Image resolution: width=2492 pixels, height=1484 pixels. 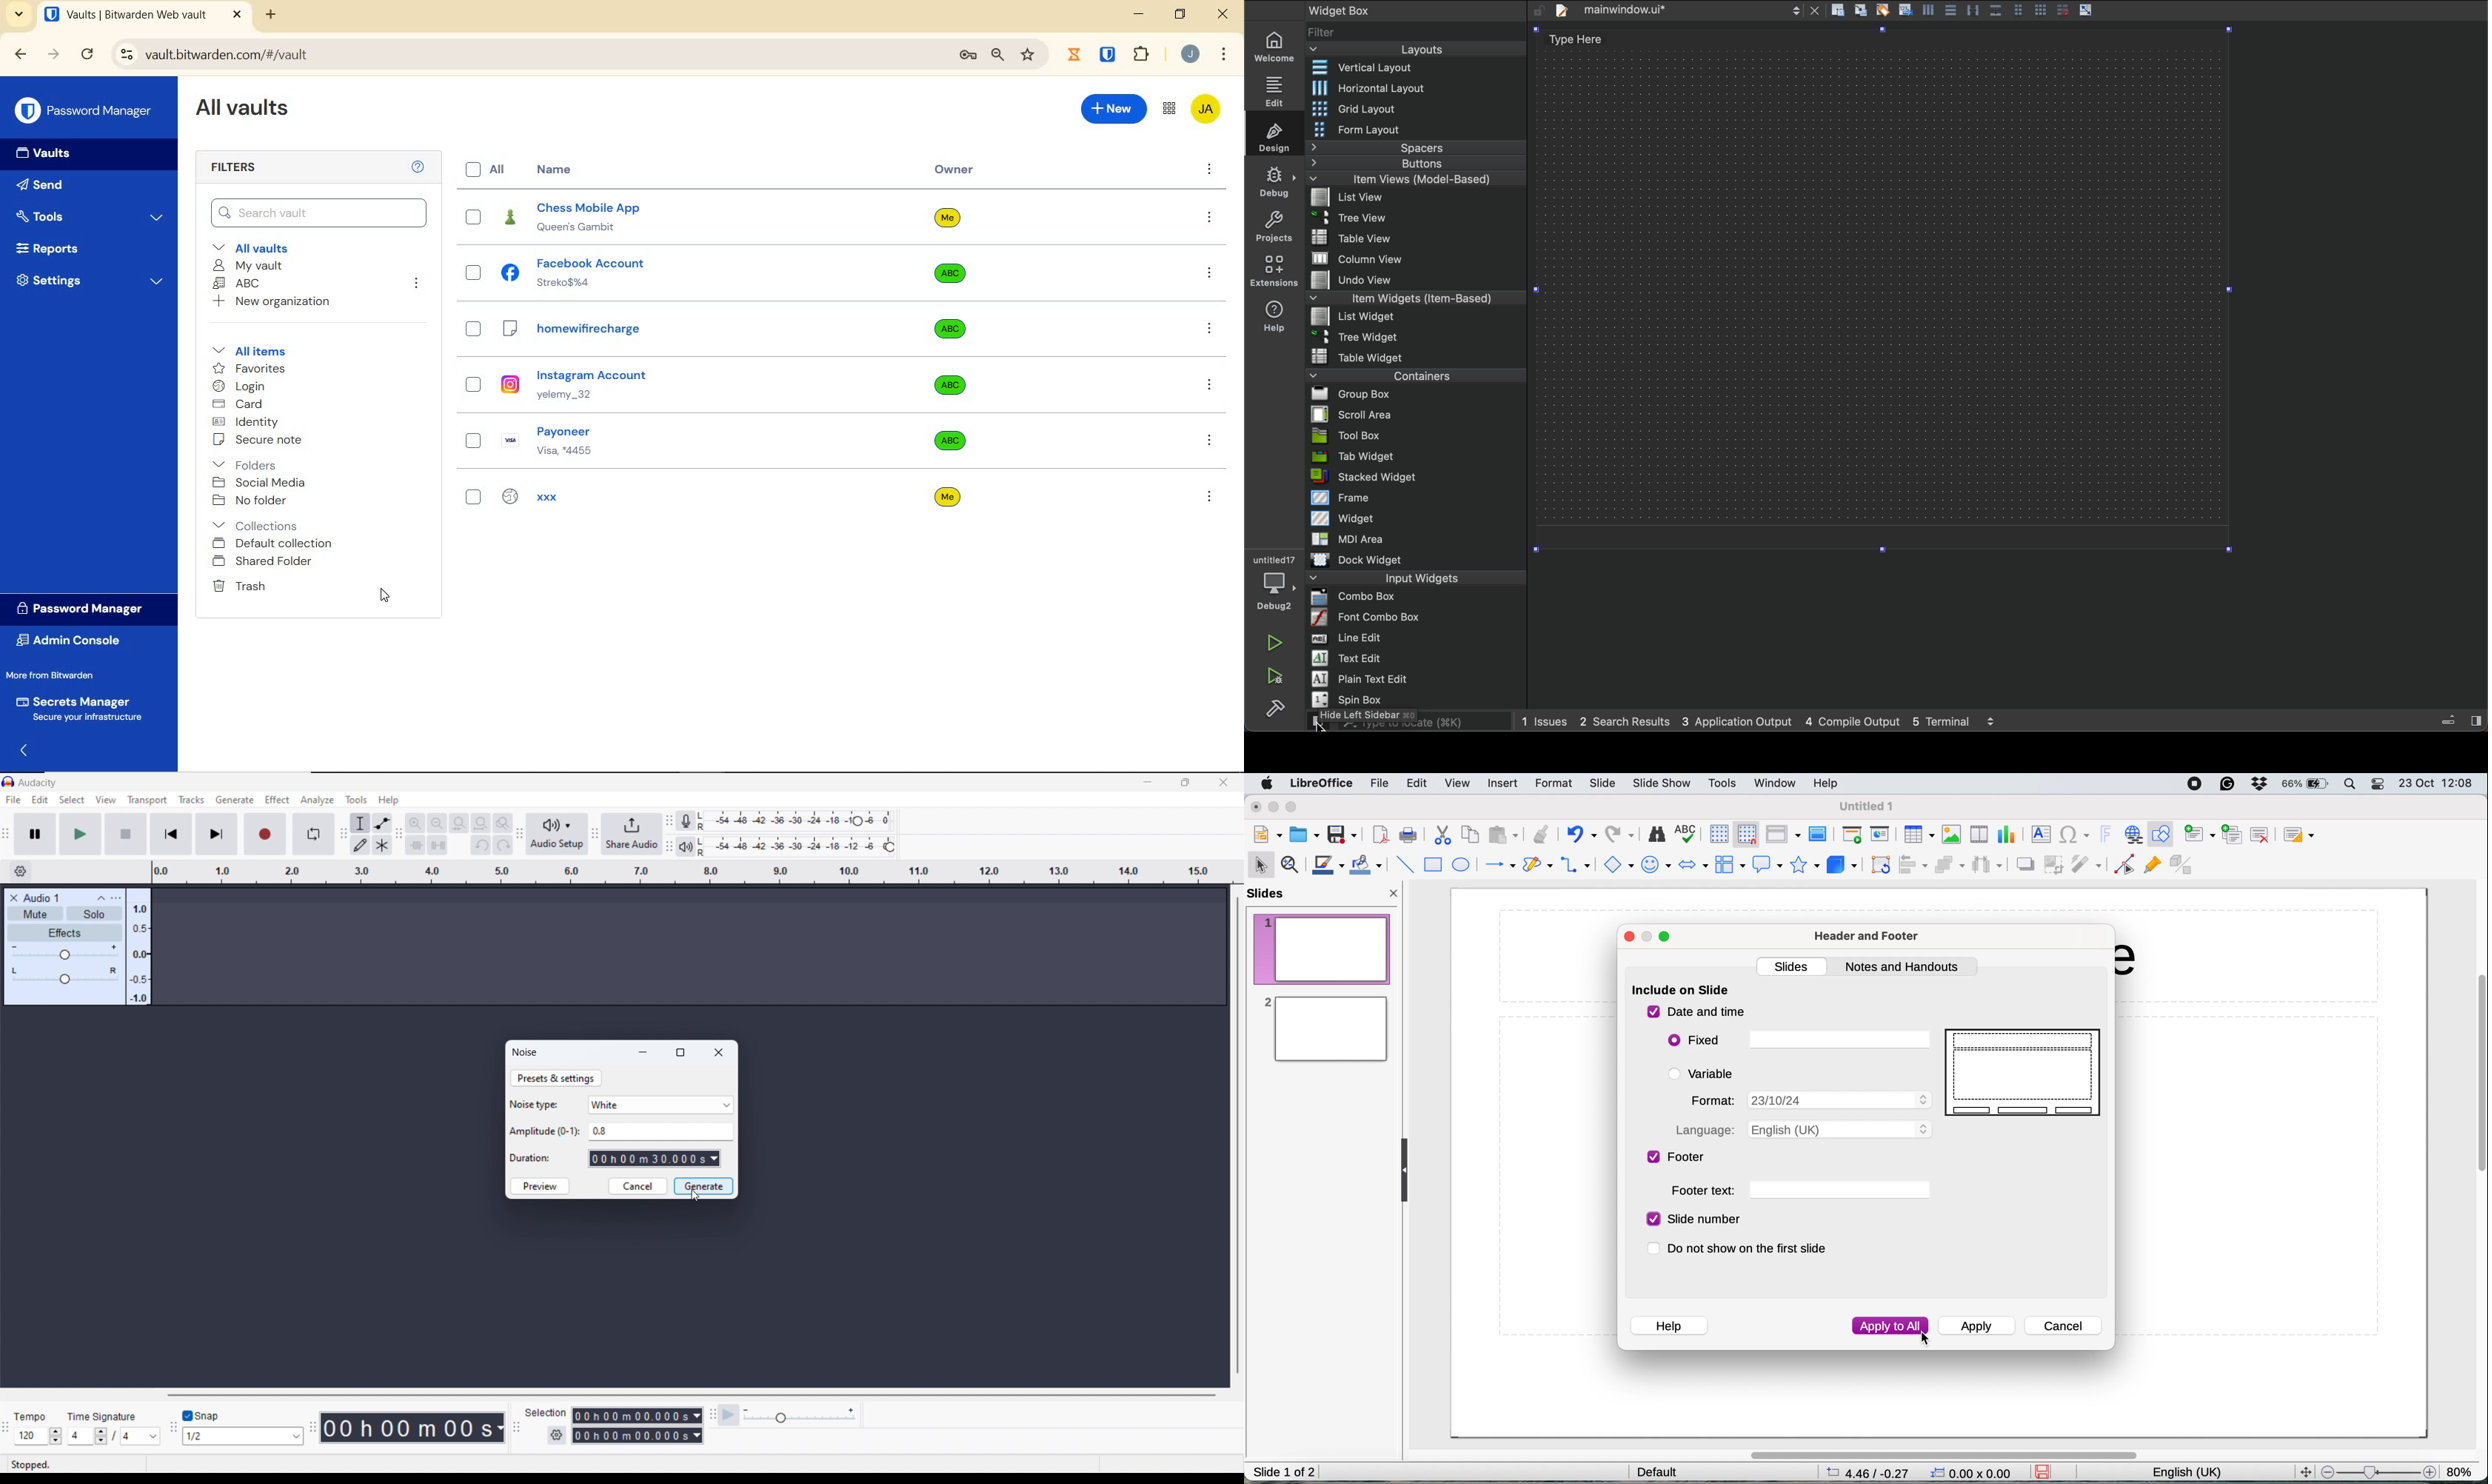 What do you see at coordinates (1868, 807) in the screenshot?
I see `Untitled 1` at bounding box center [1868, 807].